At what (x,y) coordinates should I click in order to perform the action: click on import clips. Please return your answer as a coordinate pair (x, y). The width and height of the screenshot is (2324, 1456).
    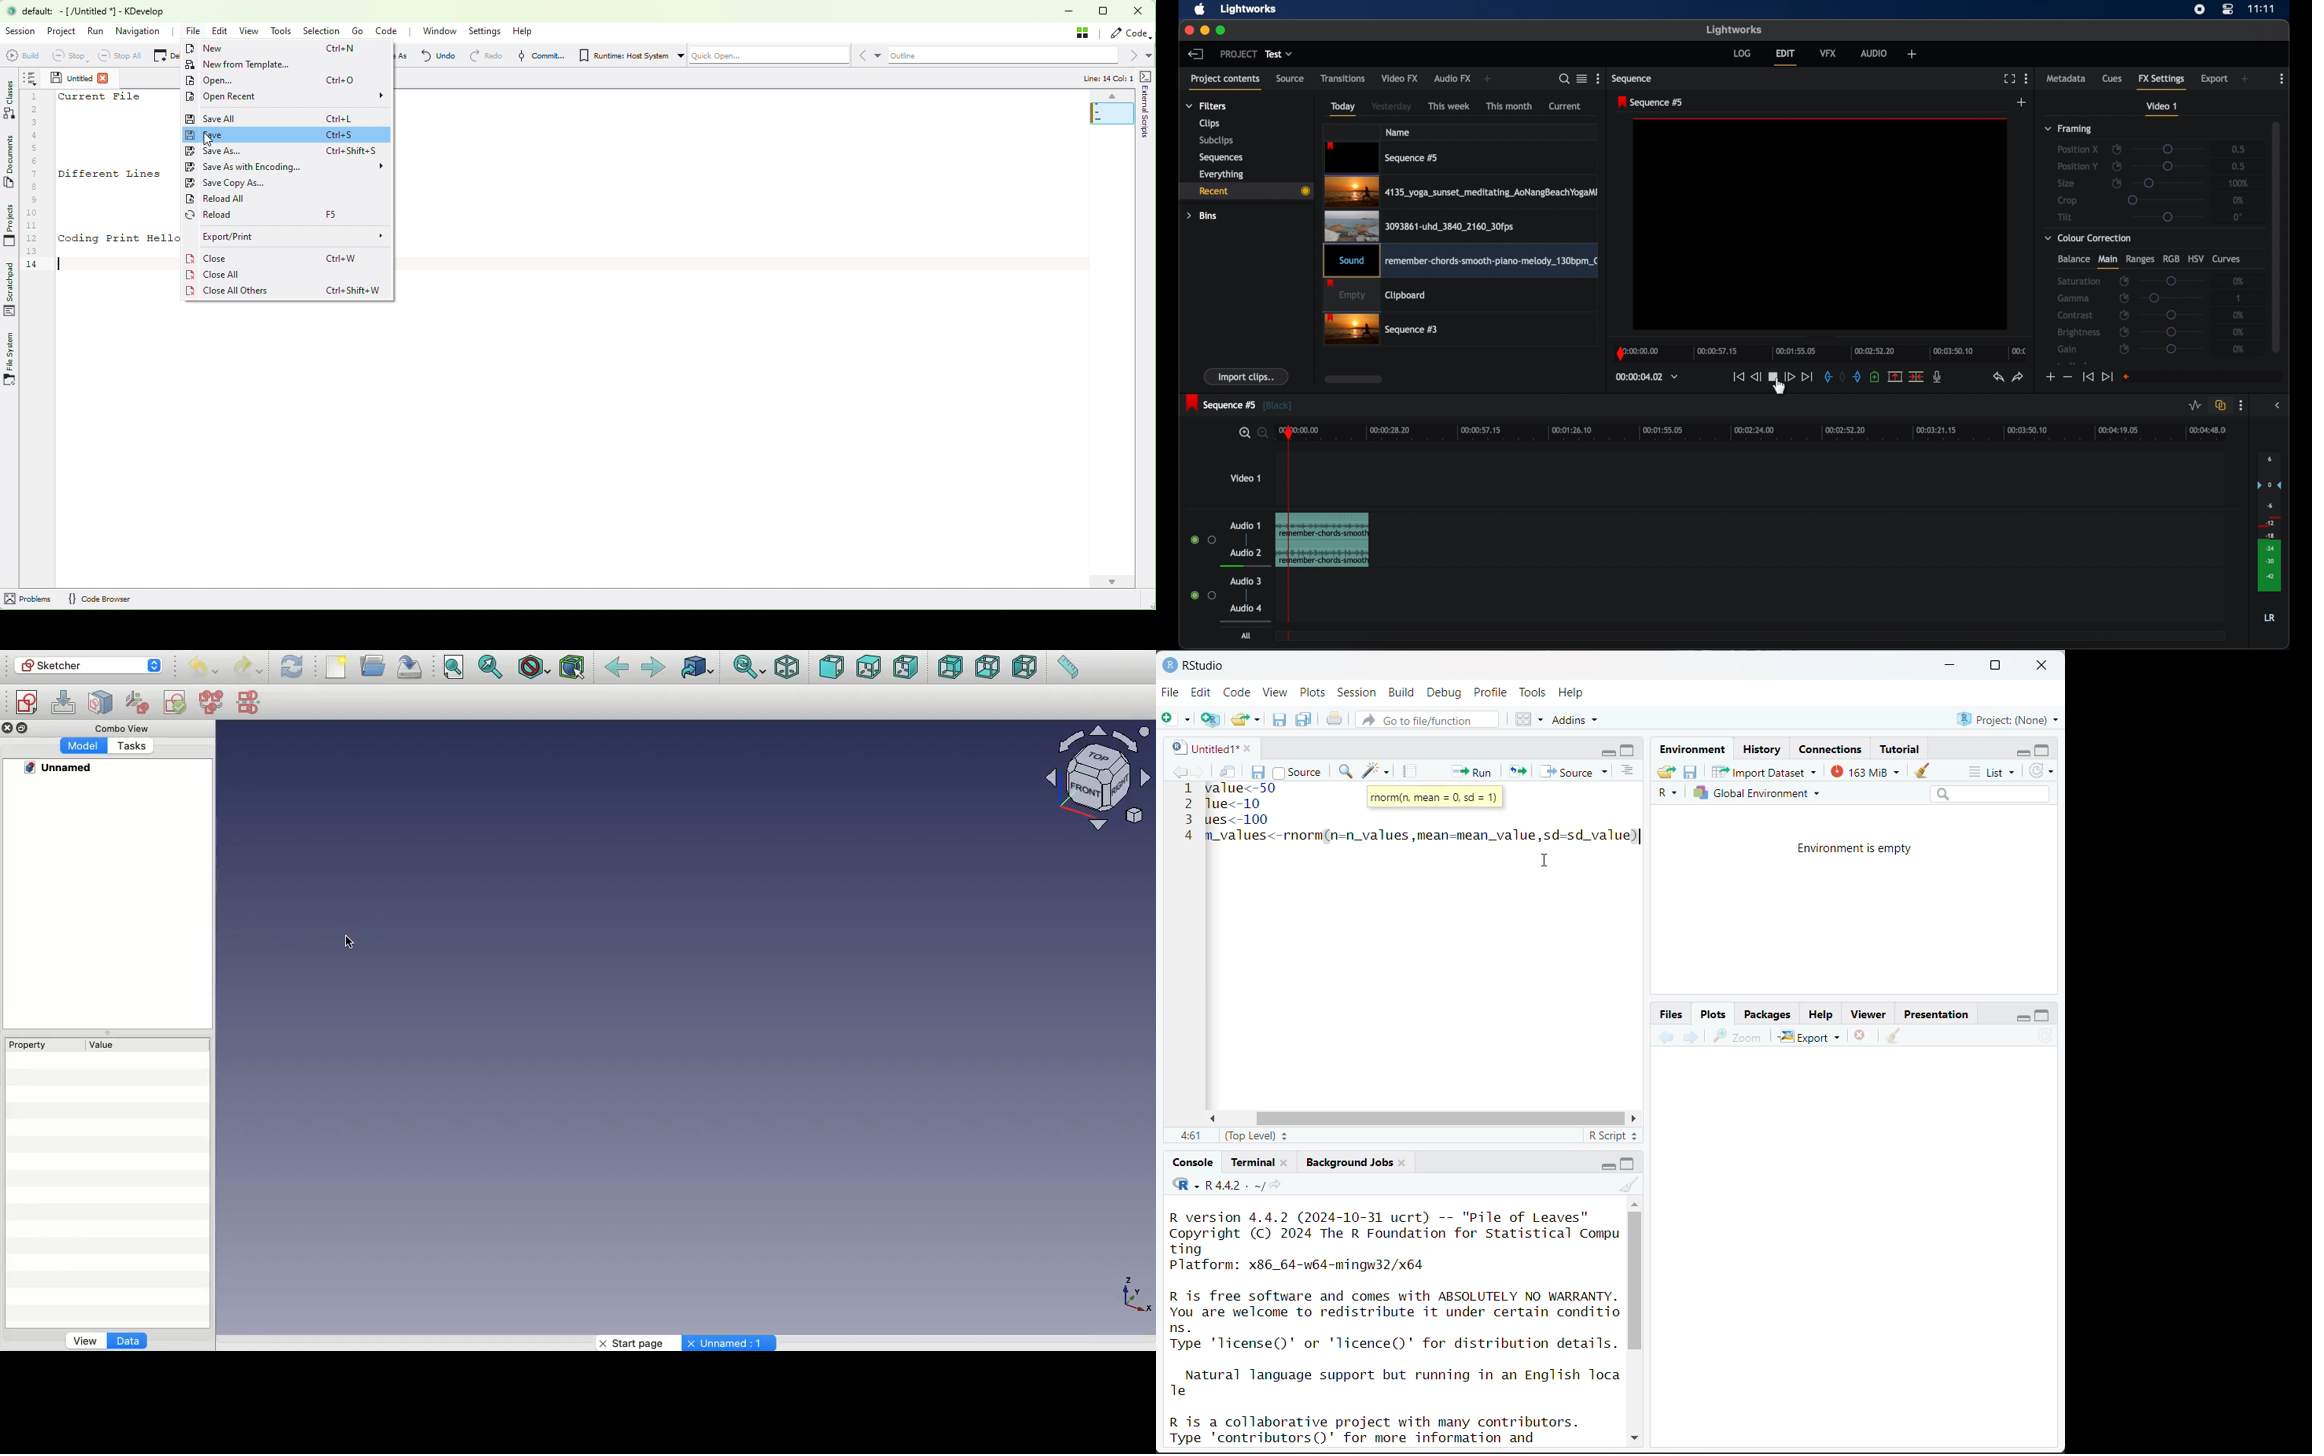
    Looking at the image, I should click on (1246, 376).